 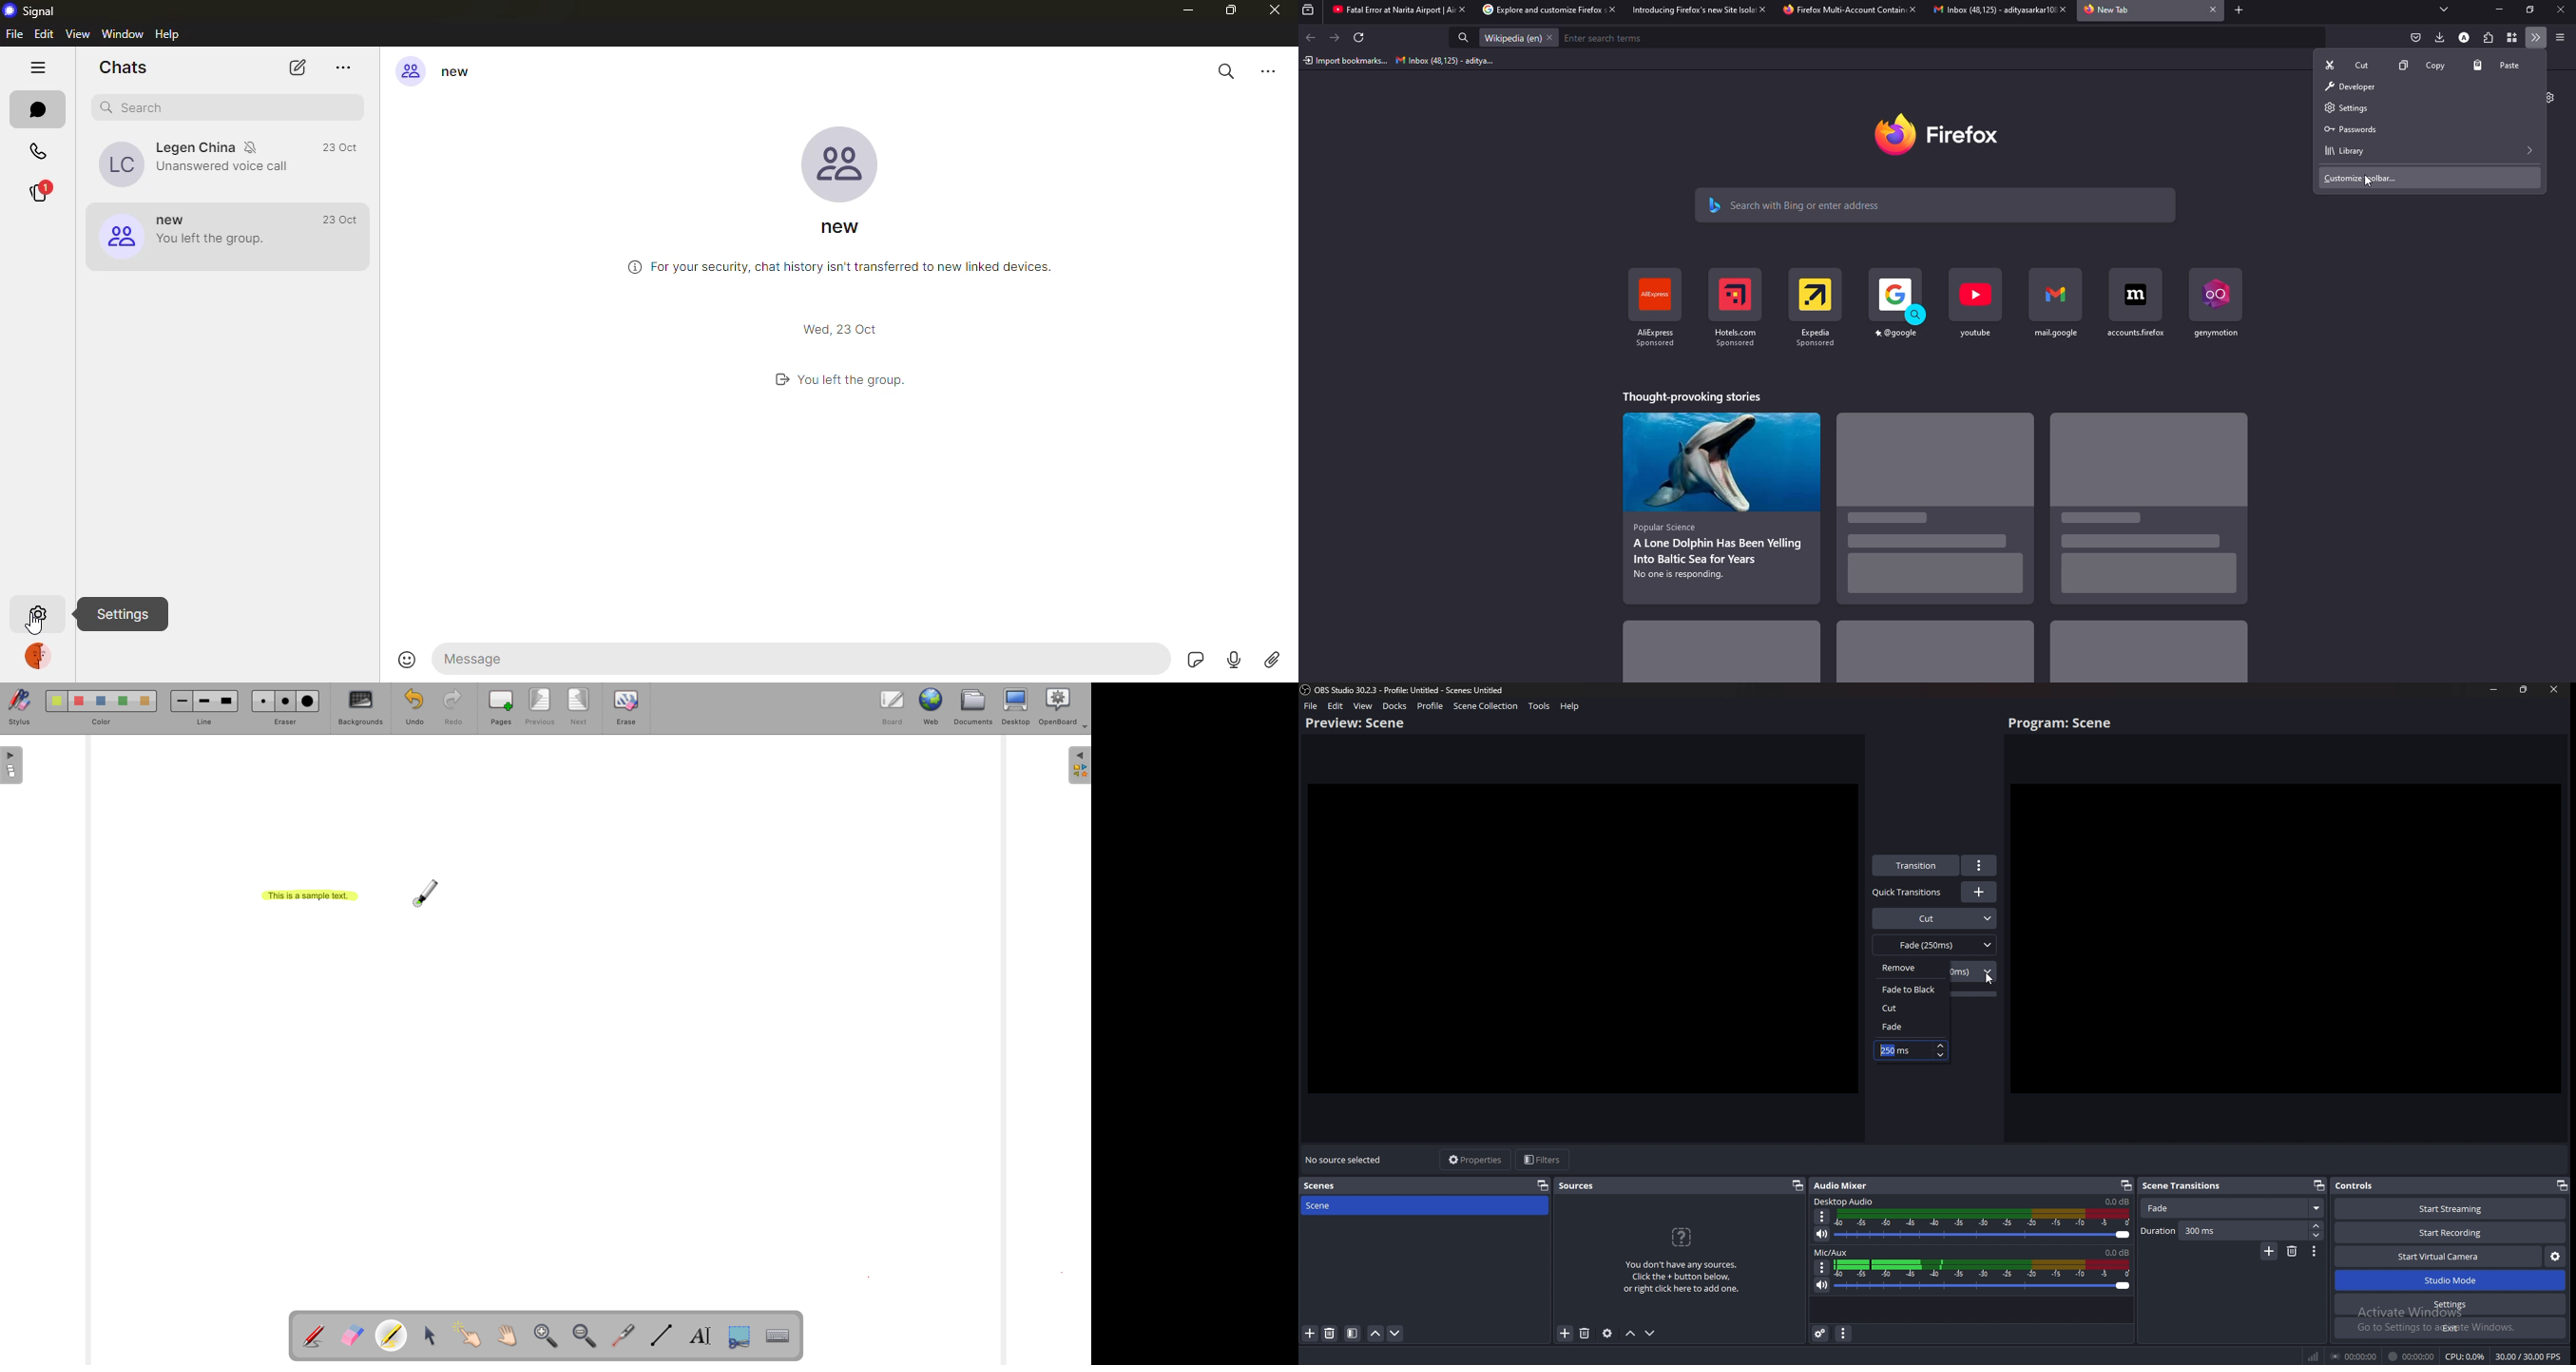 I want to click on resize, so click(x=2524, y=689).